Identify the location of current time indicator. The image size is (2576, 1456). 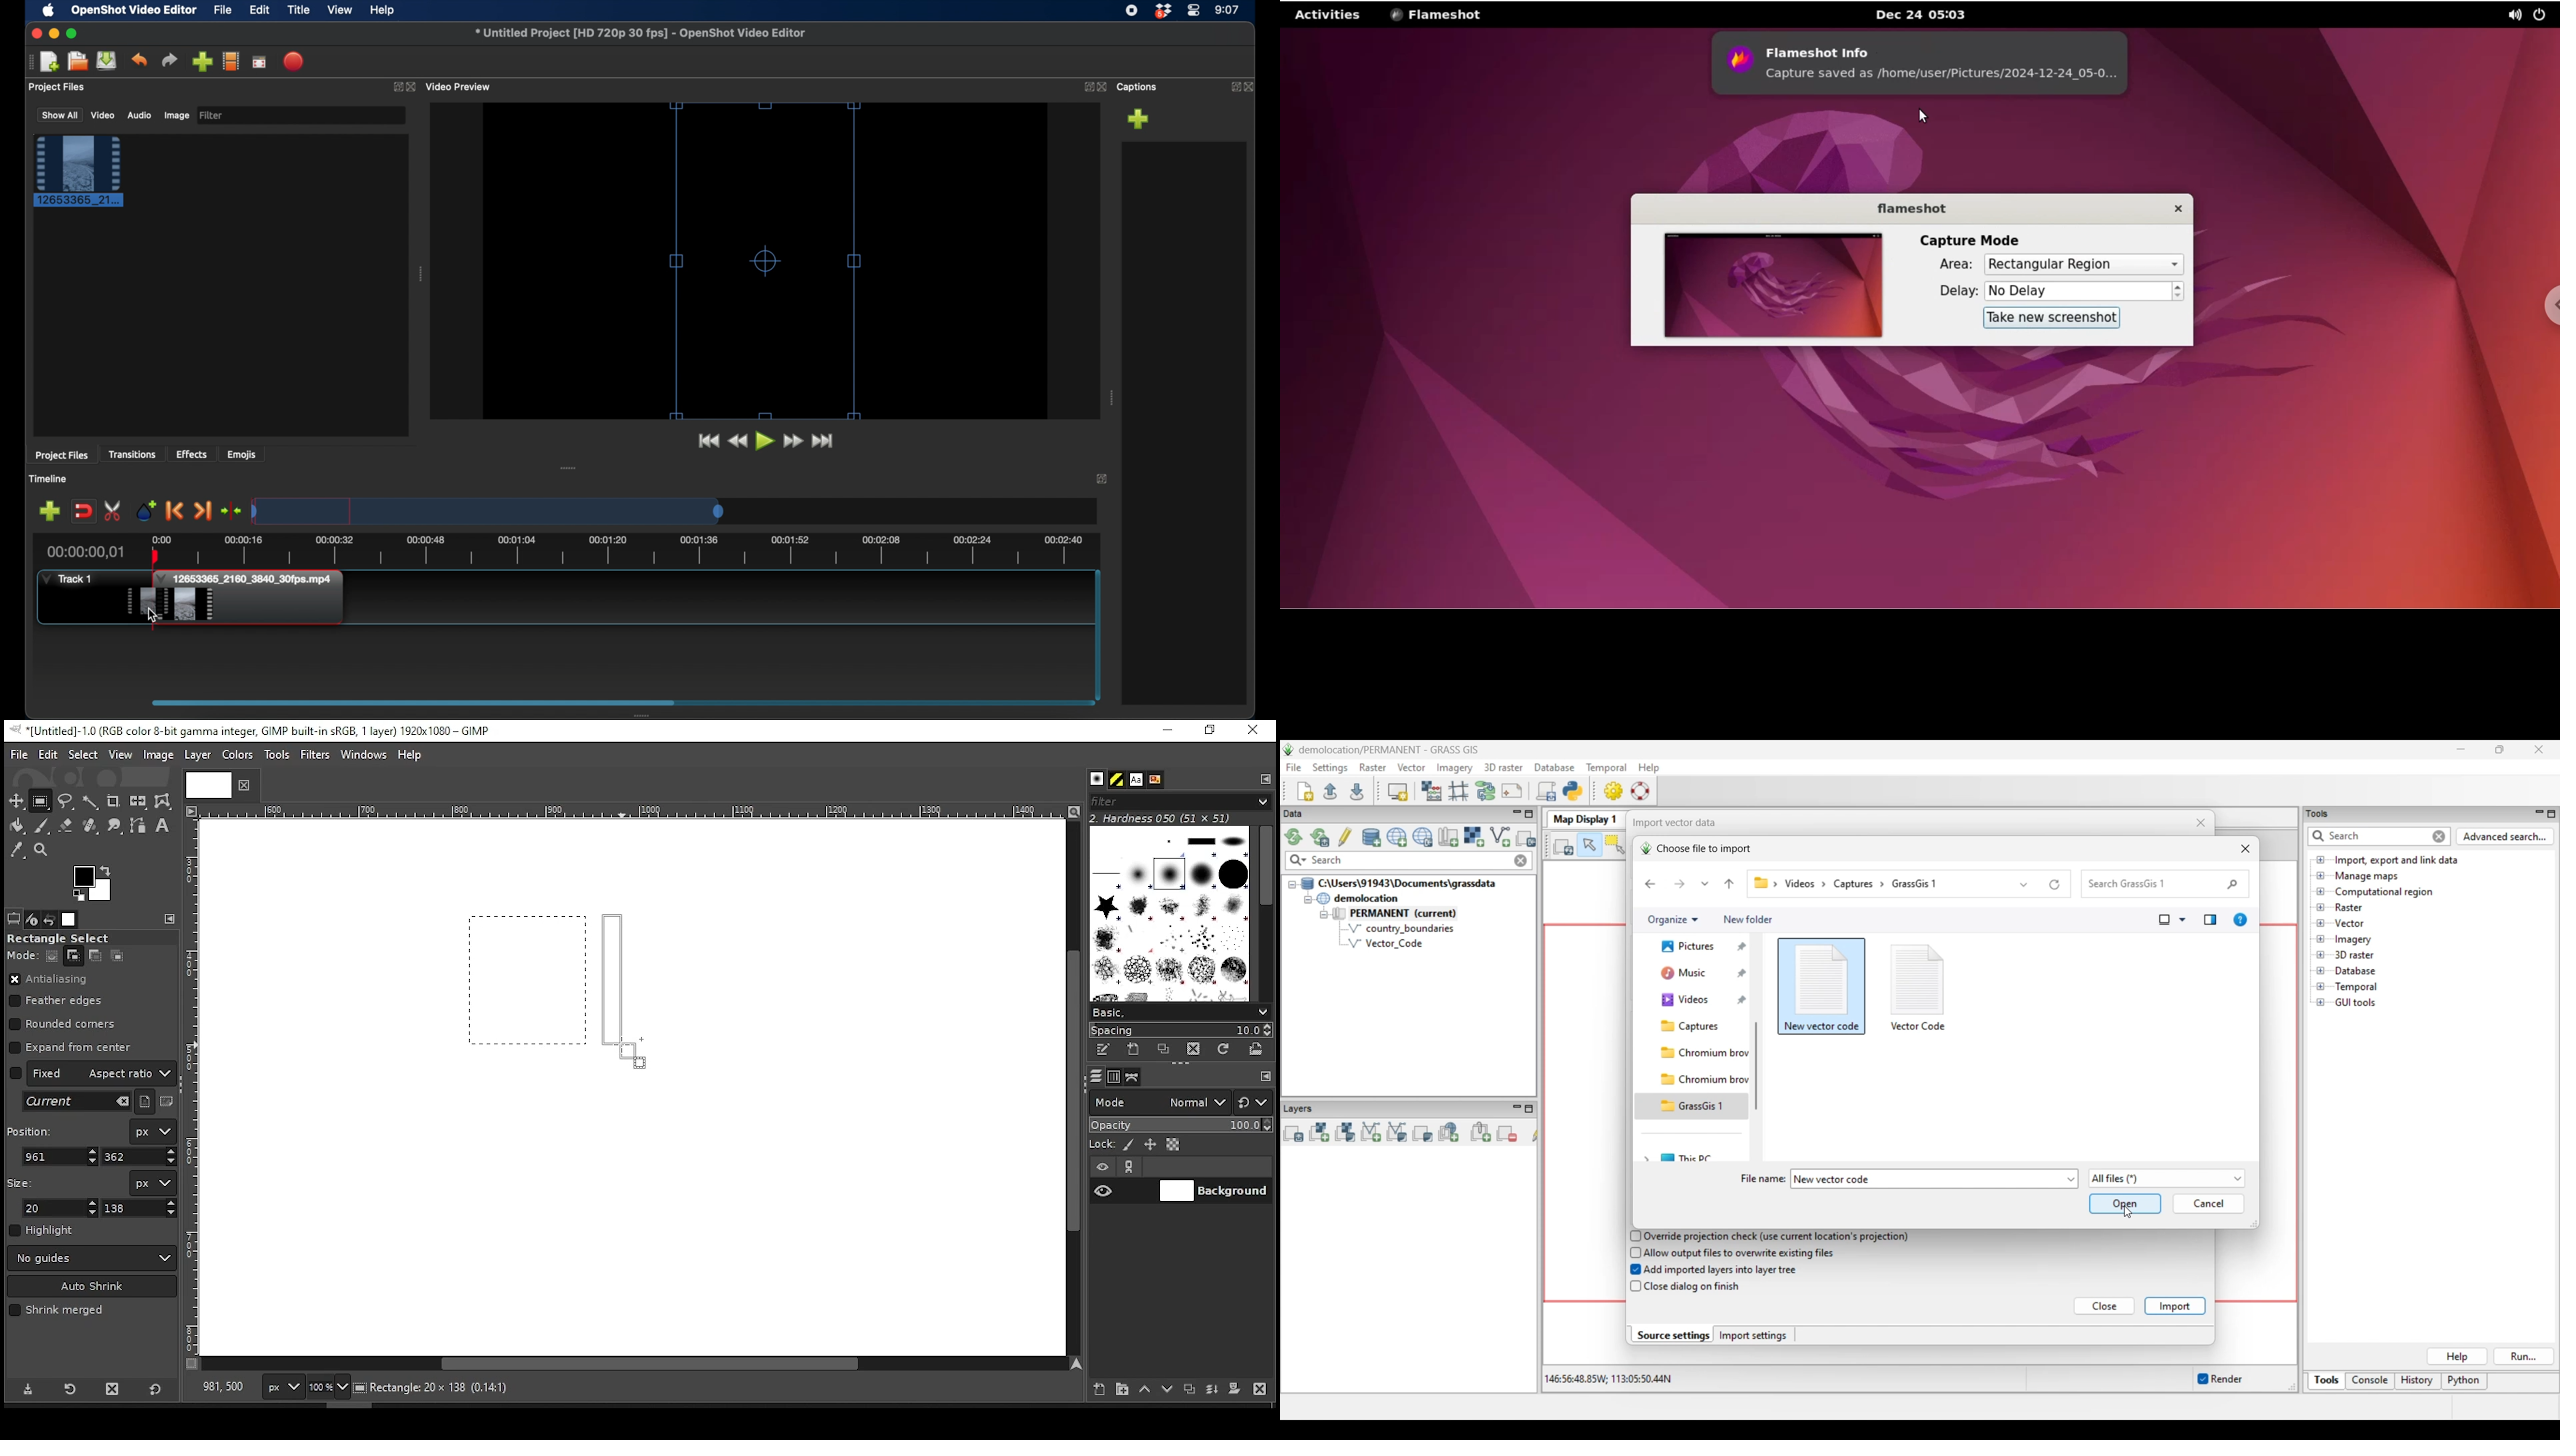
(84, 553).